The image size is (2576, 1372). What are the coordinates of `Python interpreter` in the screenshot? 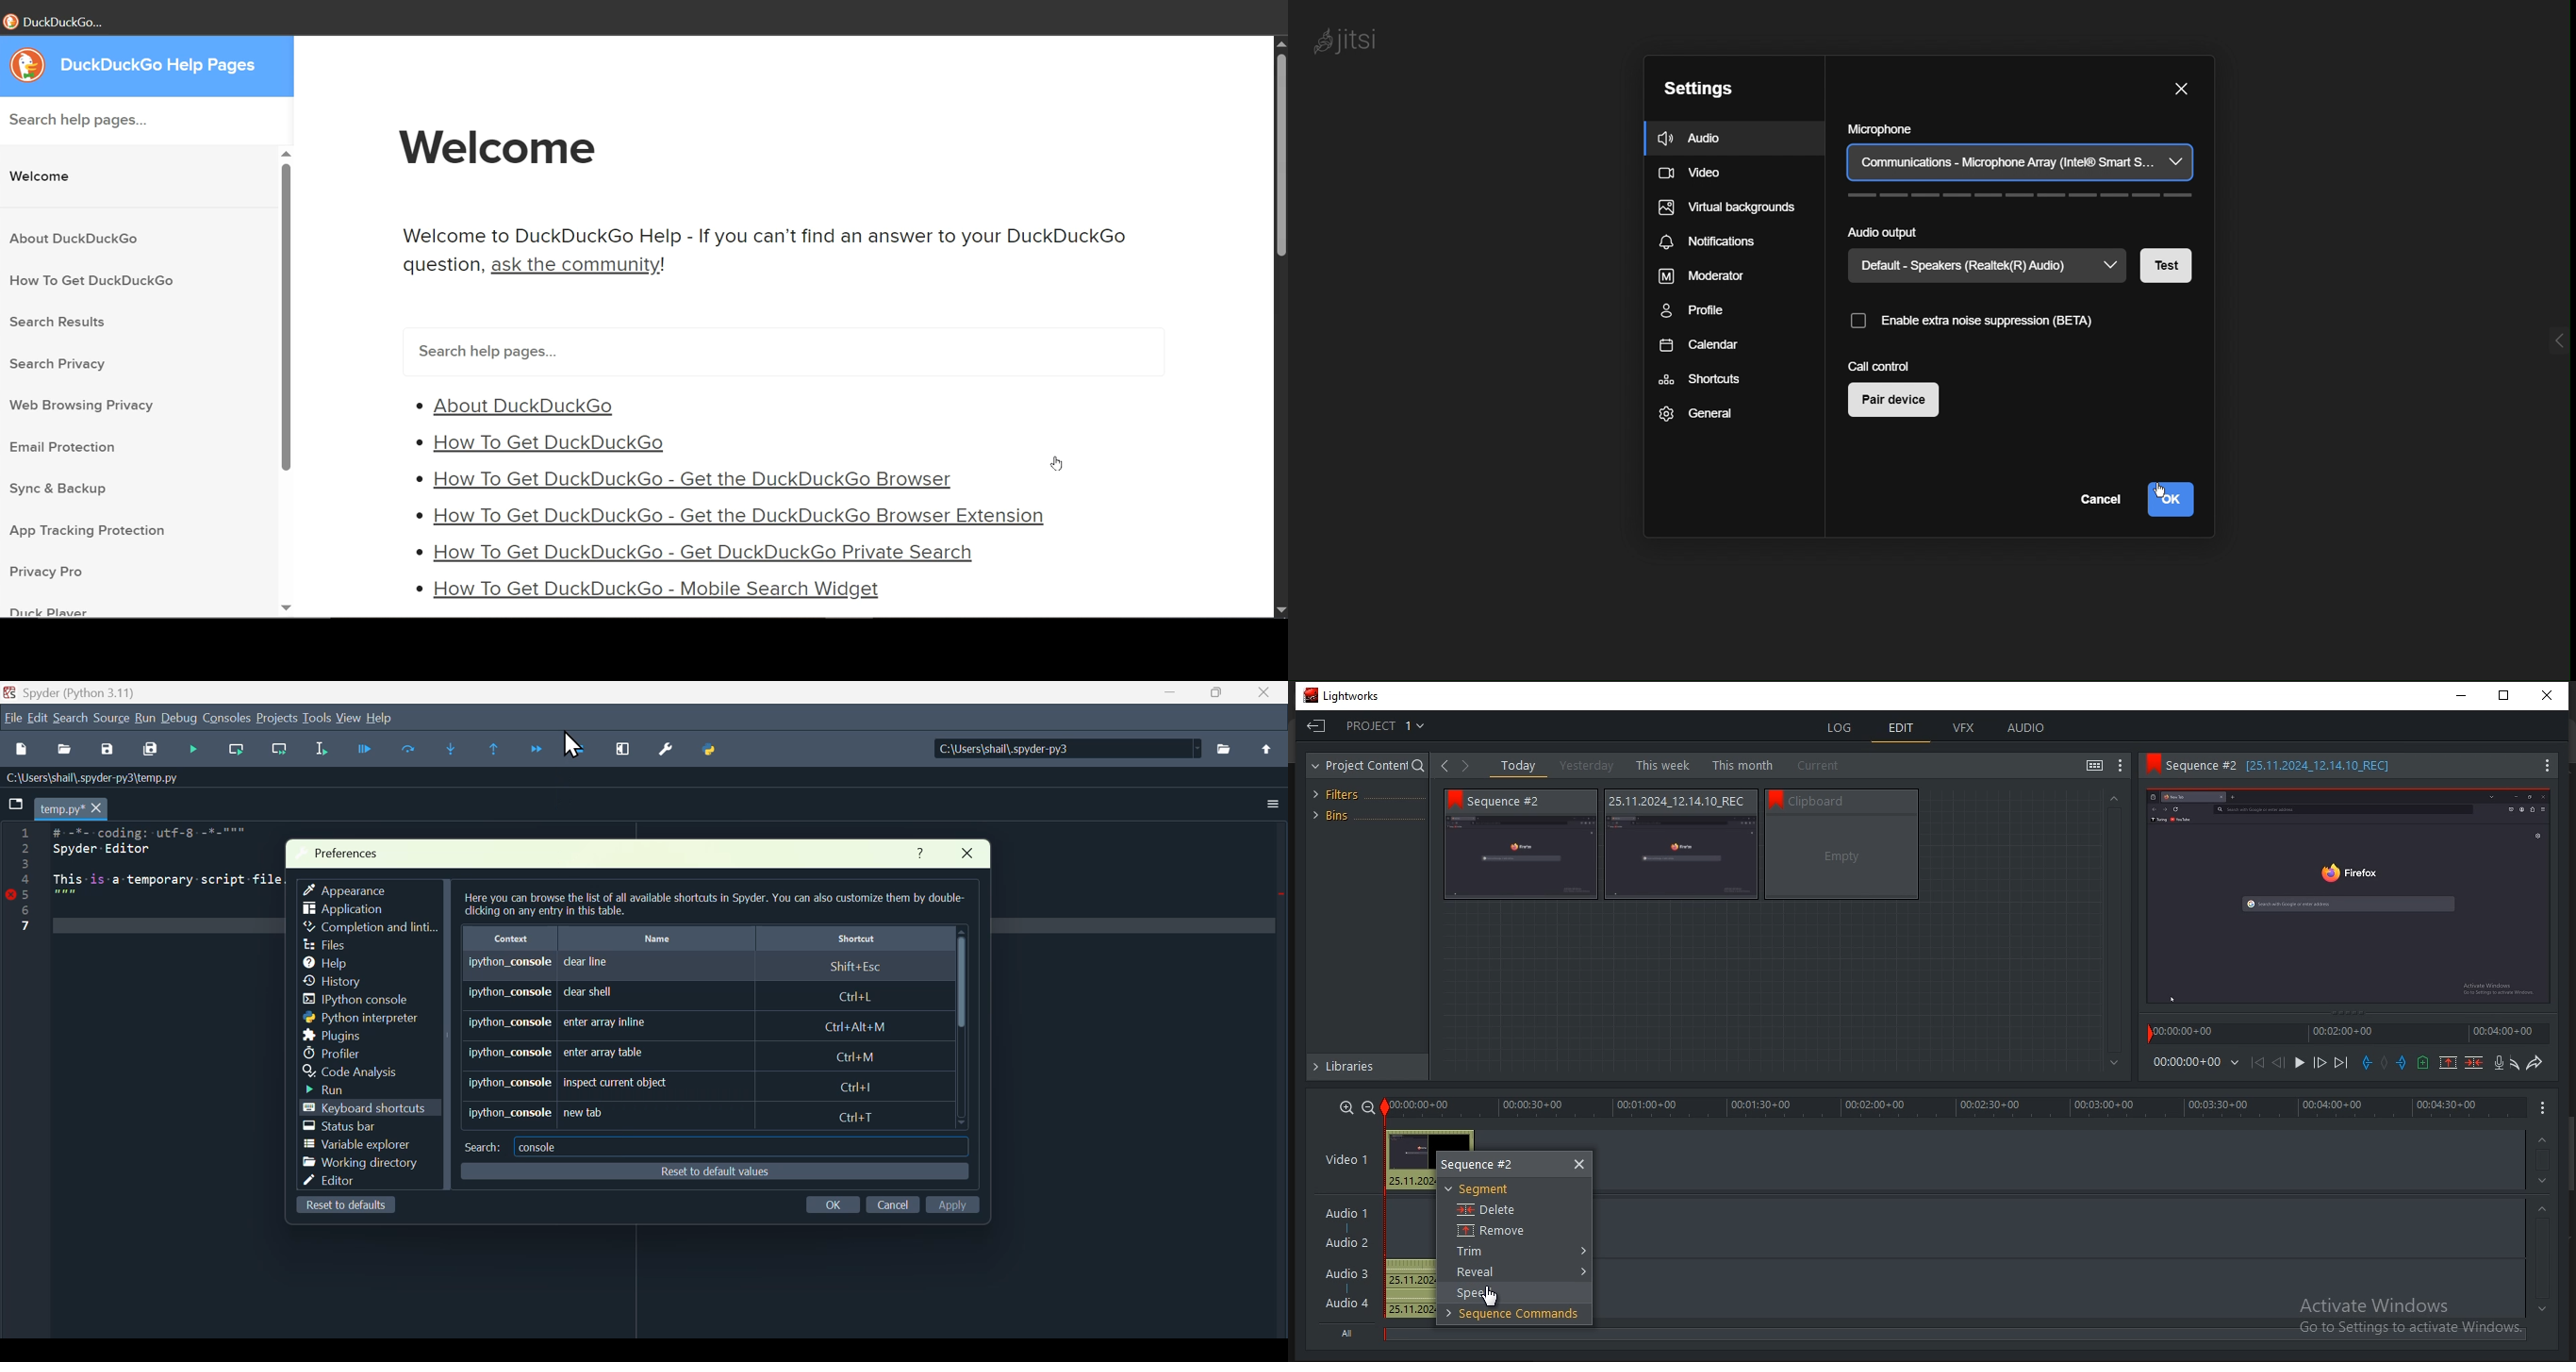 It's located at (357, 1019).